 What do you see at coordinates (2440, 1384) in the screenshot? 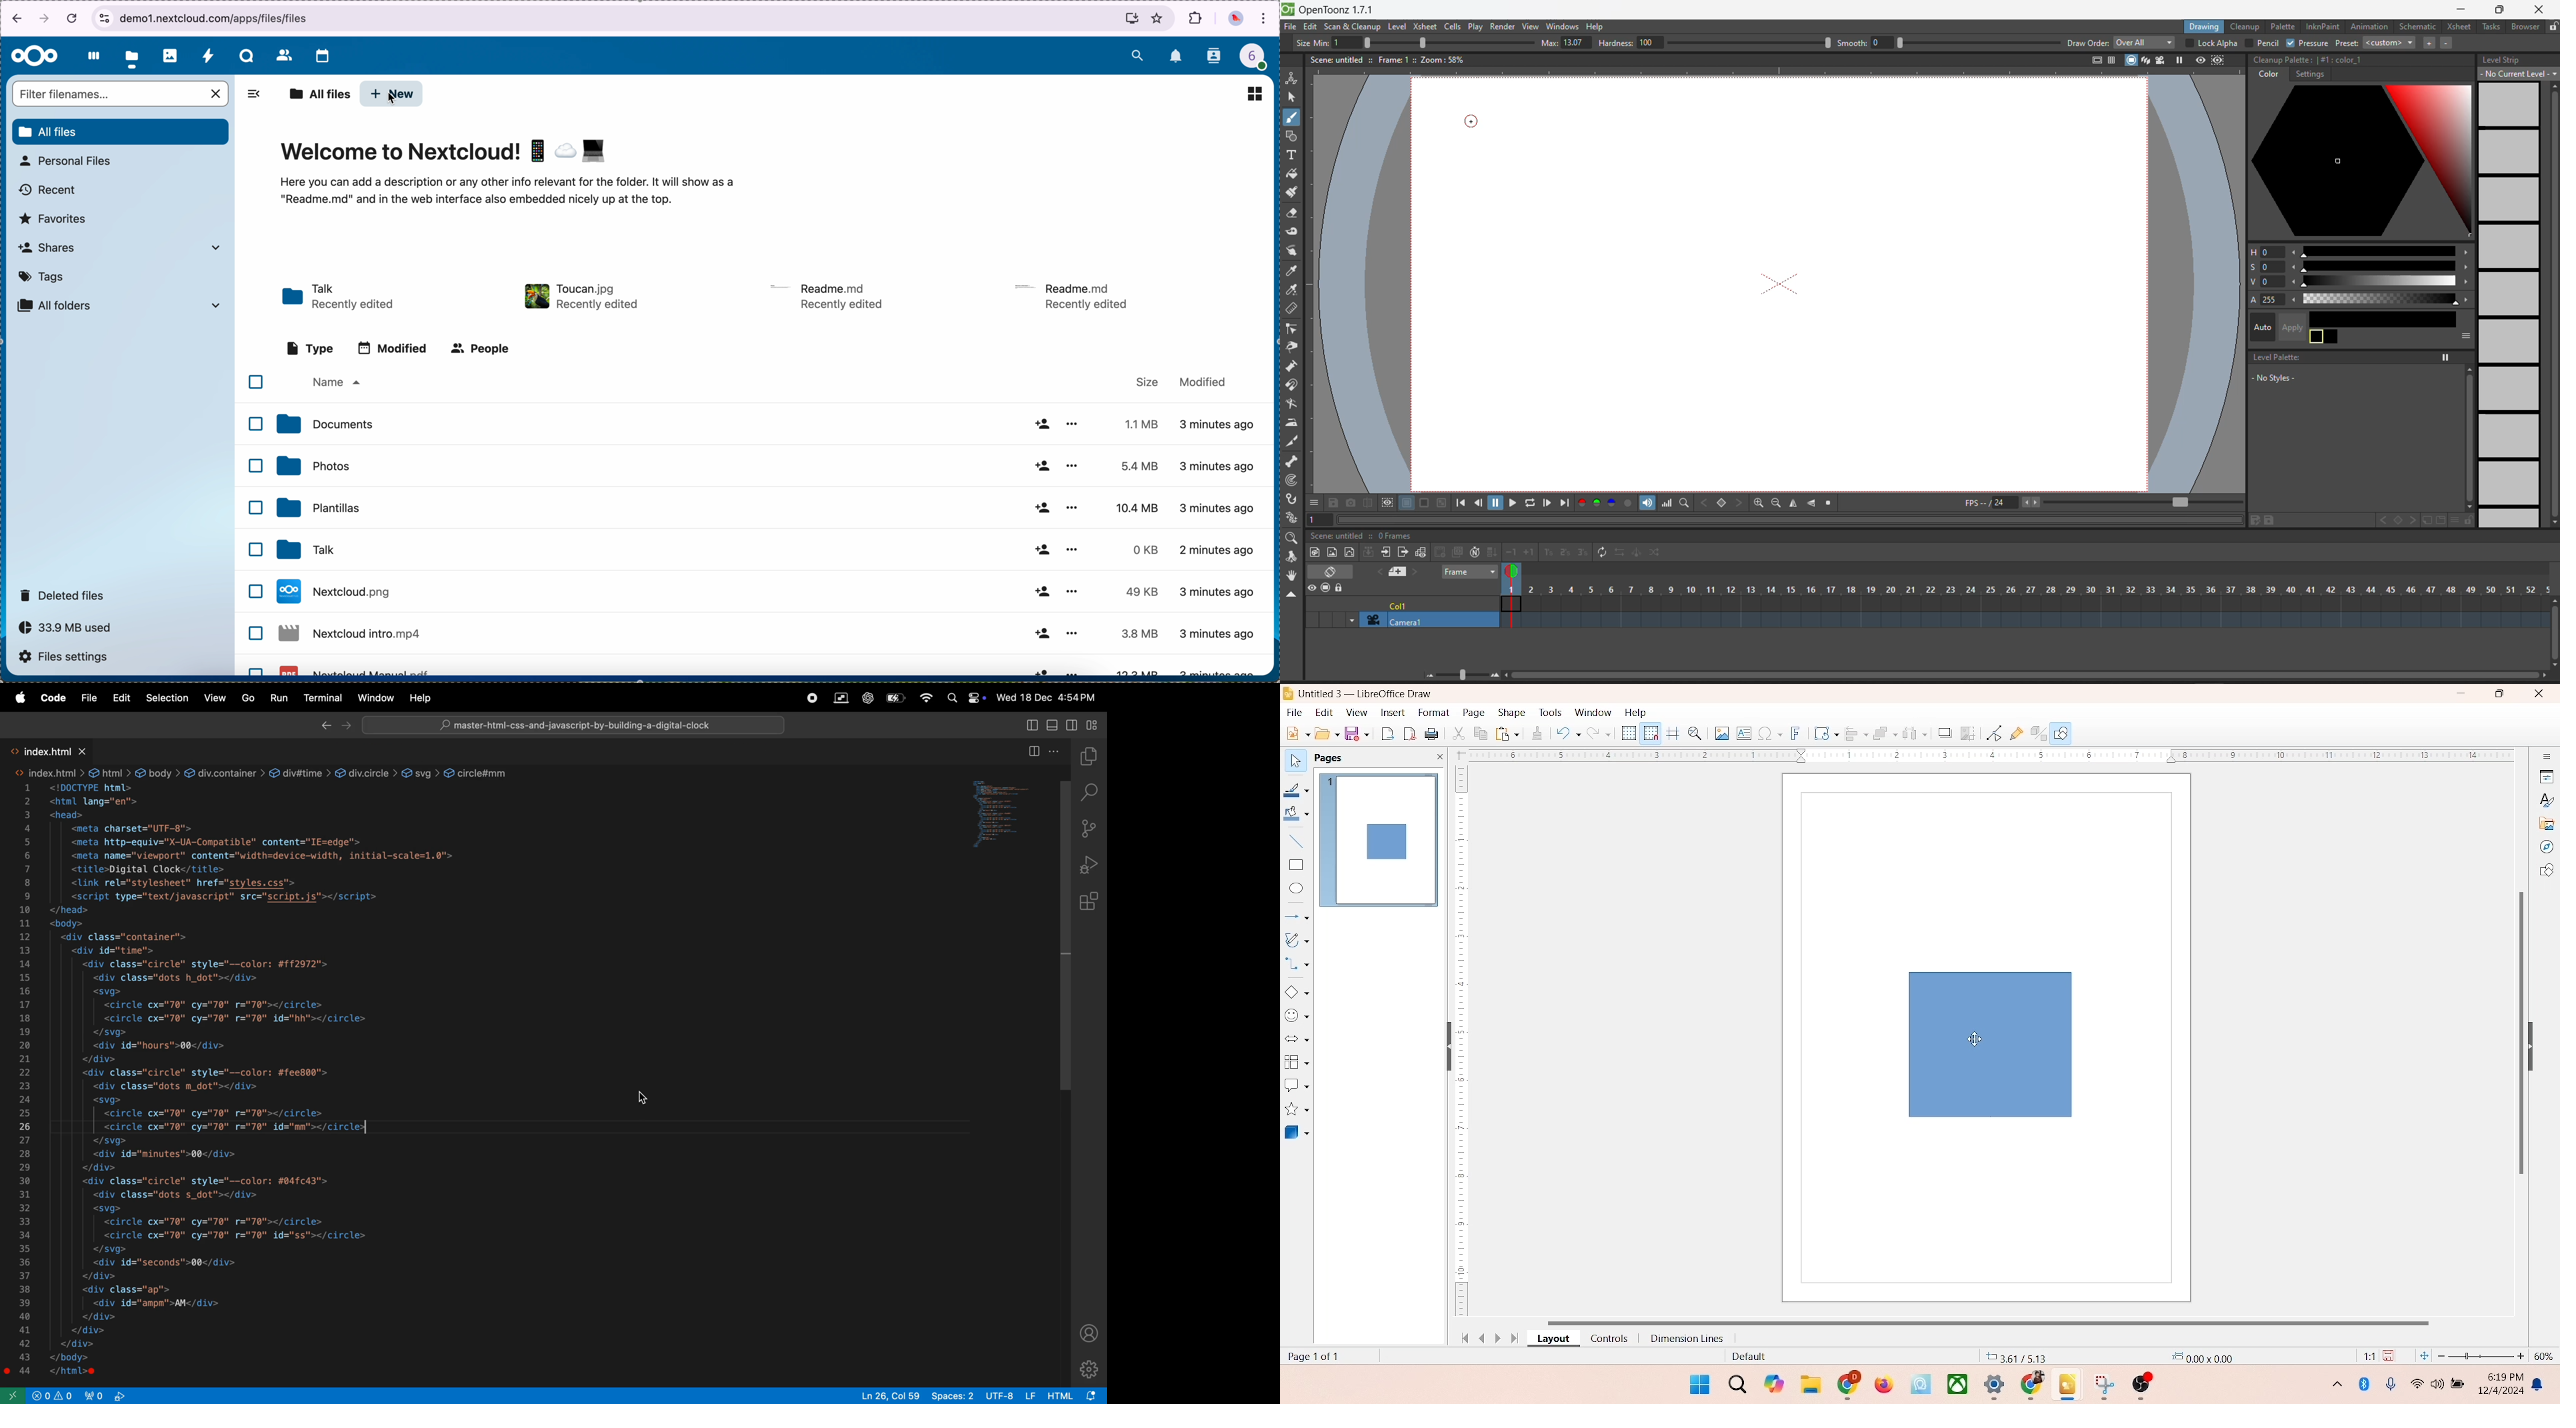
I see `speaker` at bounding box center [2440, 1384].